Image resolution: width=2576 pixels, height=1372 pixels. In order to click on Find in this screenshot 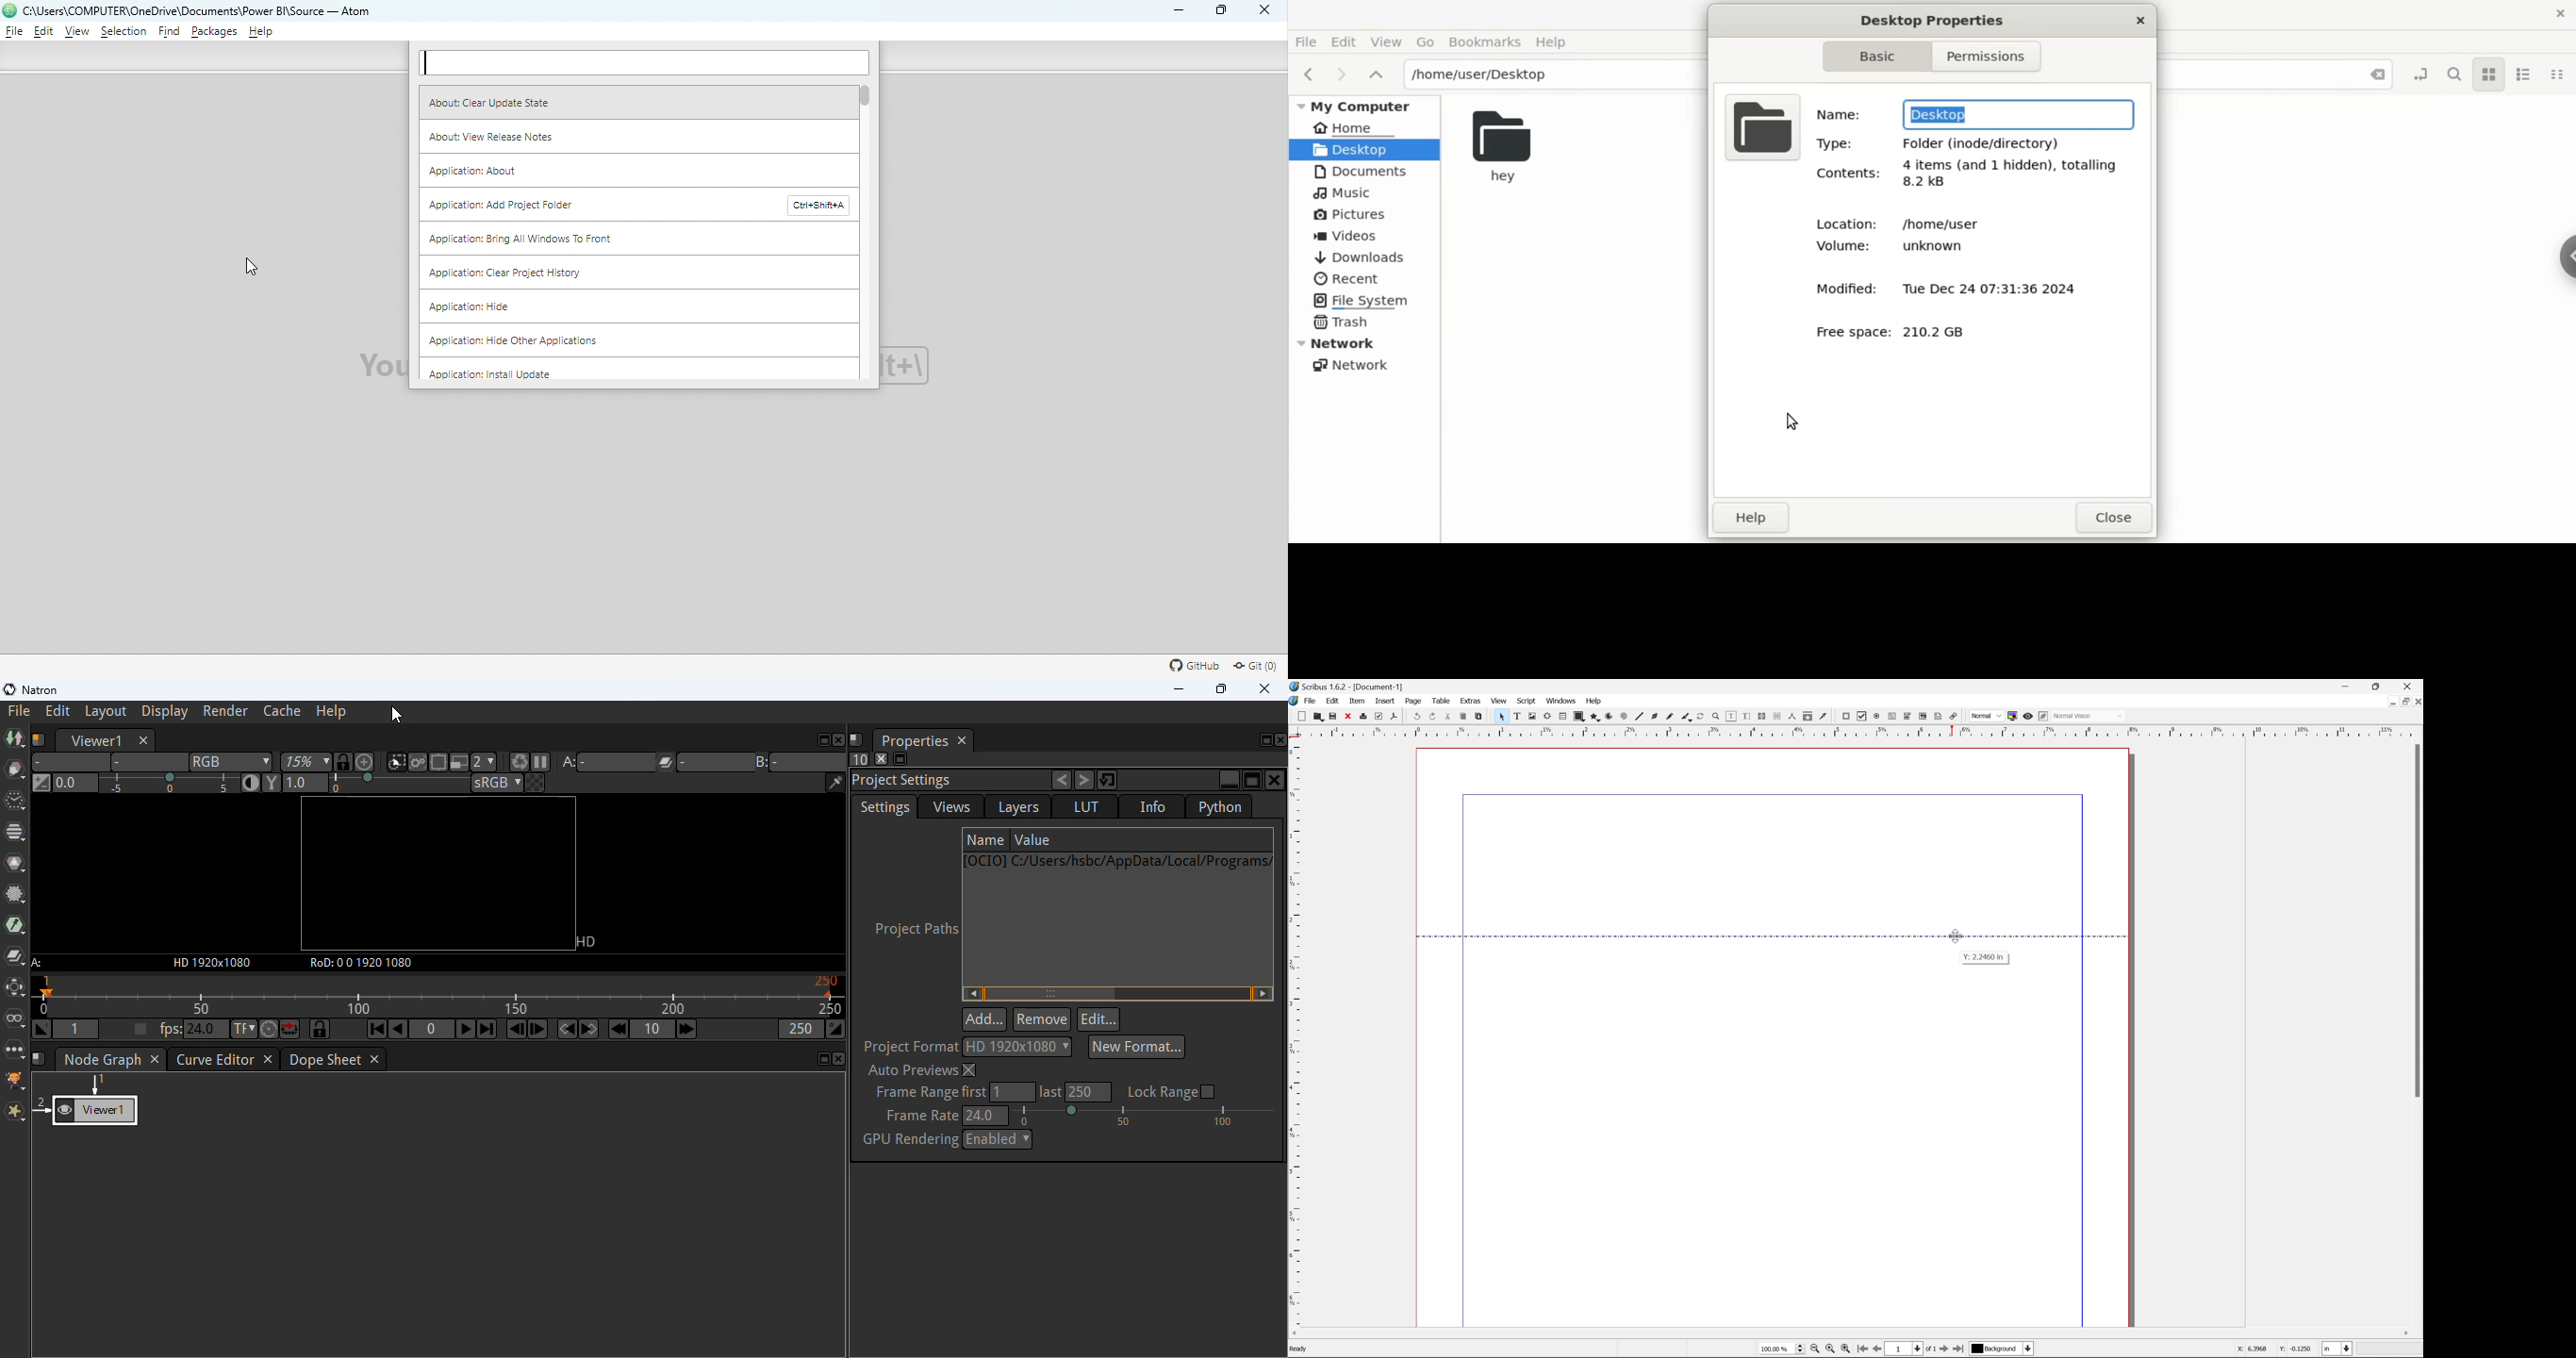, I will do `click(170, 33)`.